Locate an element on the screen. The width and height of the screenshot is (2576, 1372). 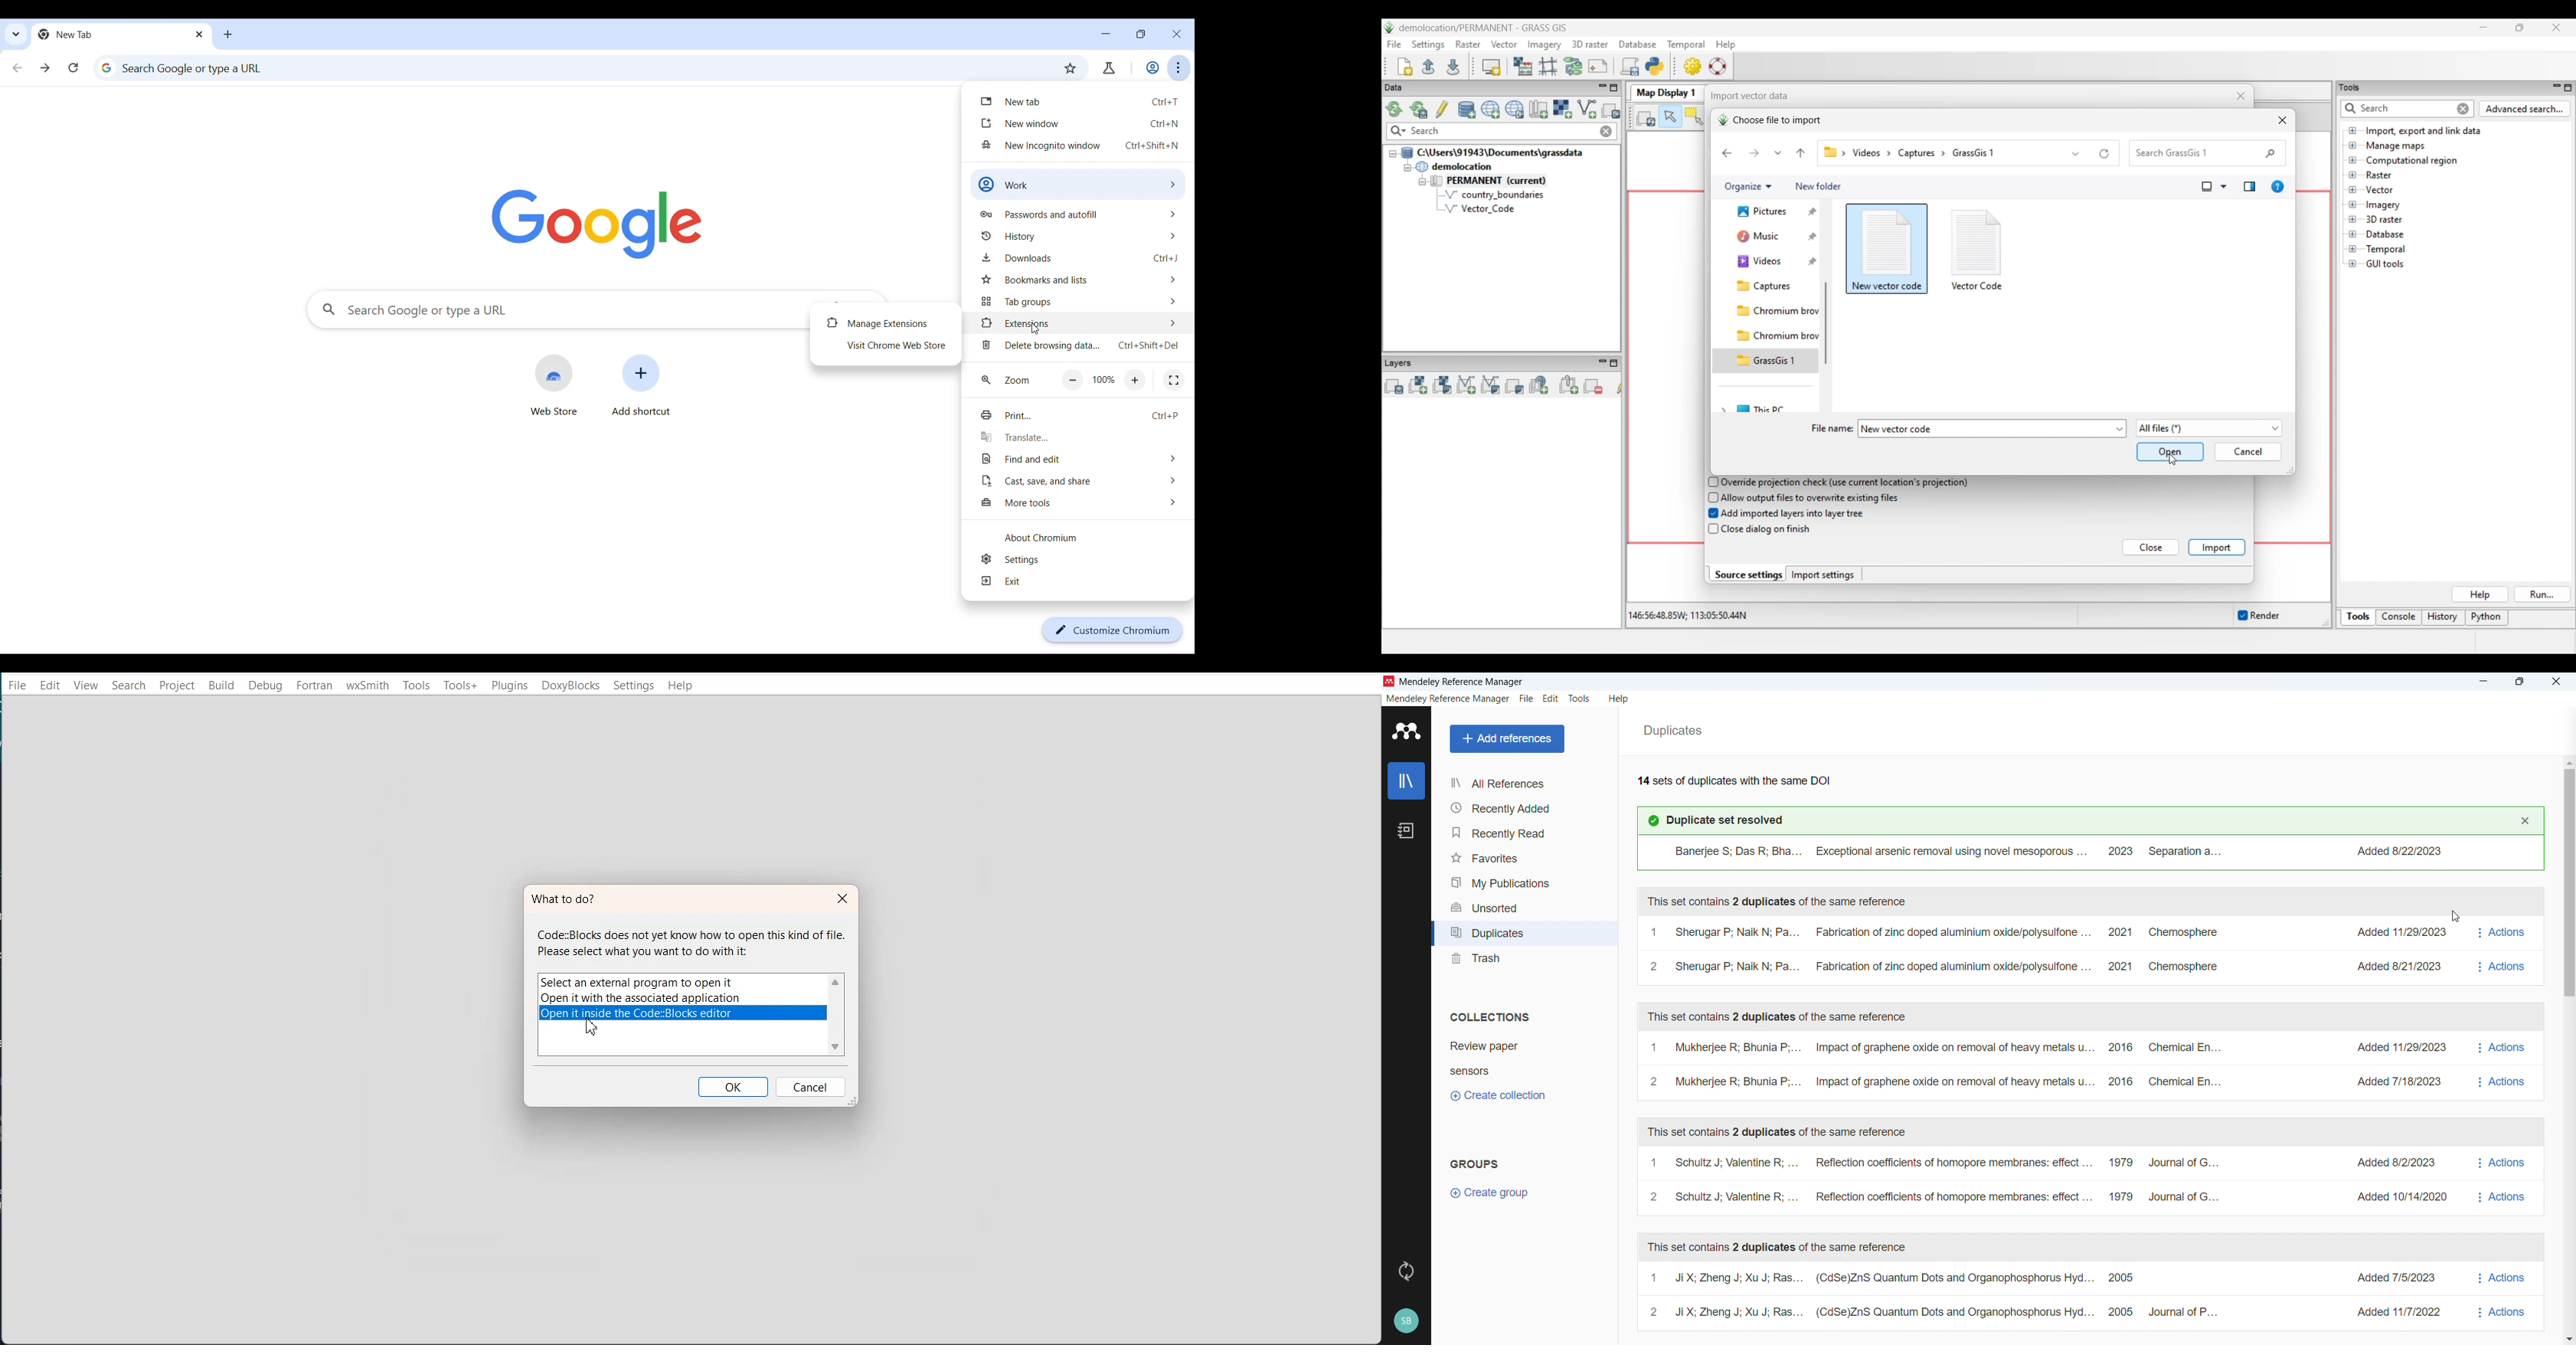
This set contains two duplicates of the same reference is located at coordinates (1779, 1017).